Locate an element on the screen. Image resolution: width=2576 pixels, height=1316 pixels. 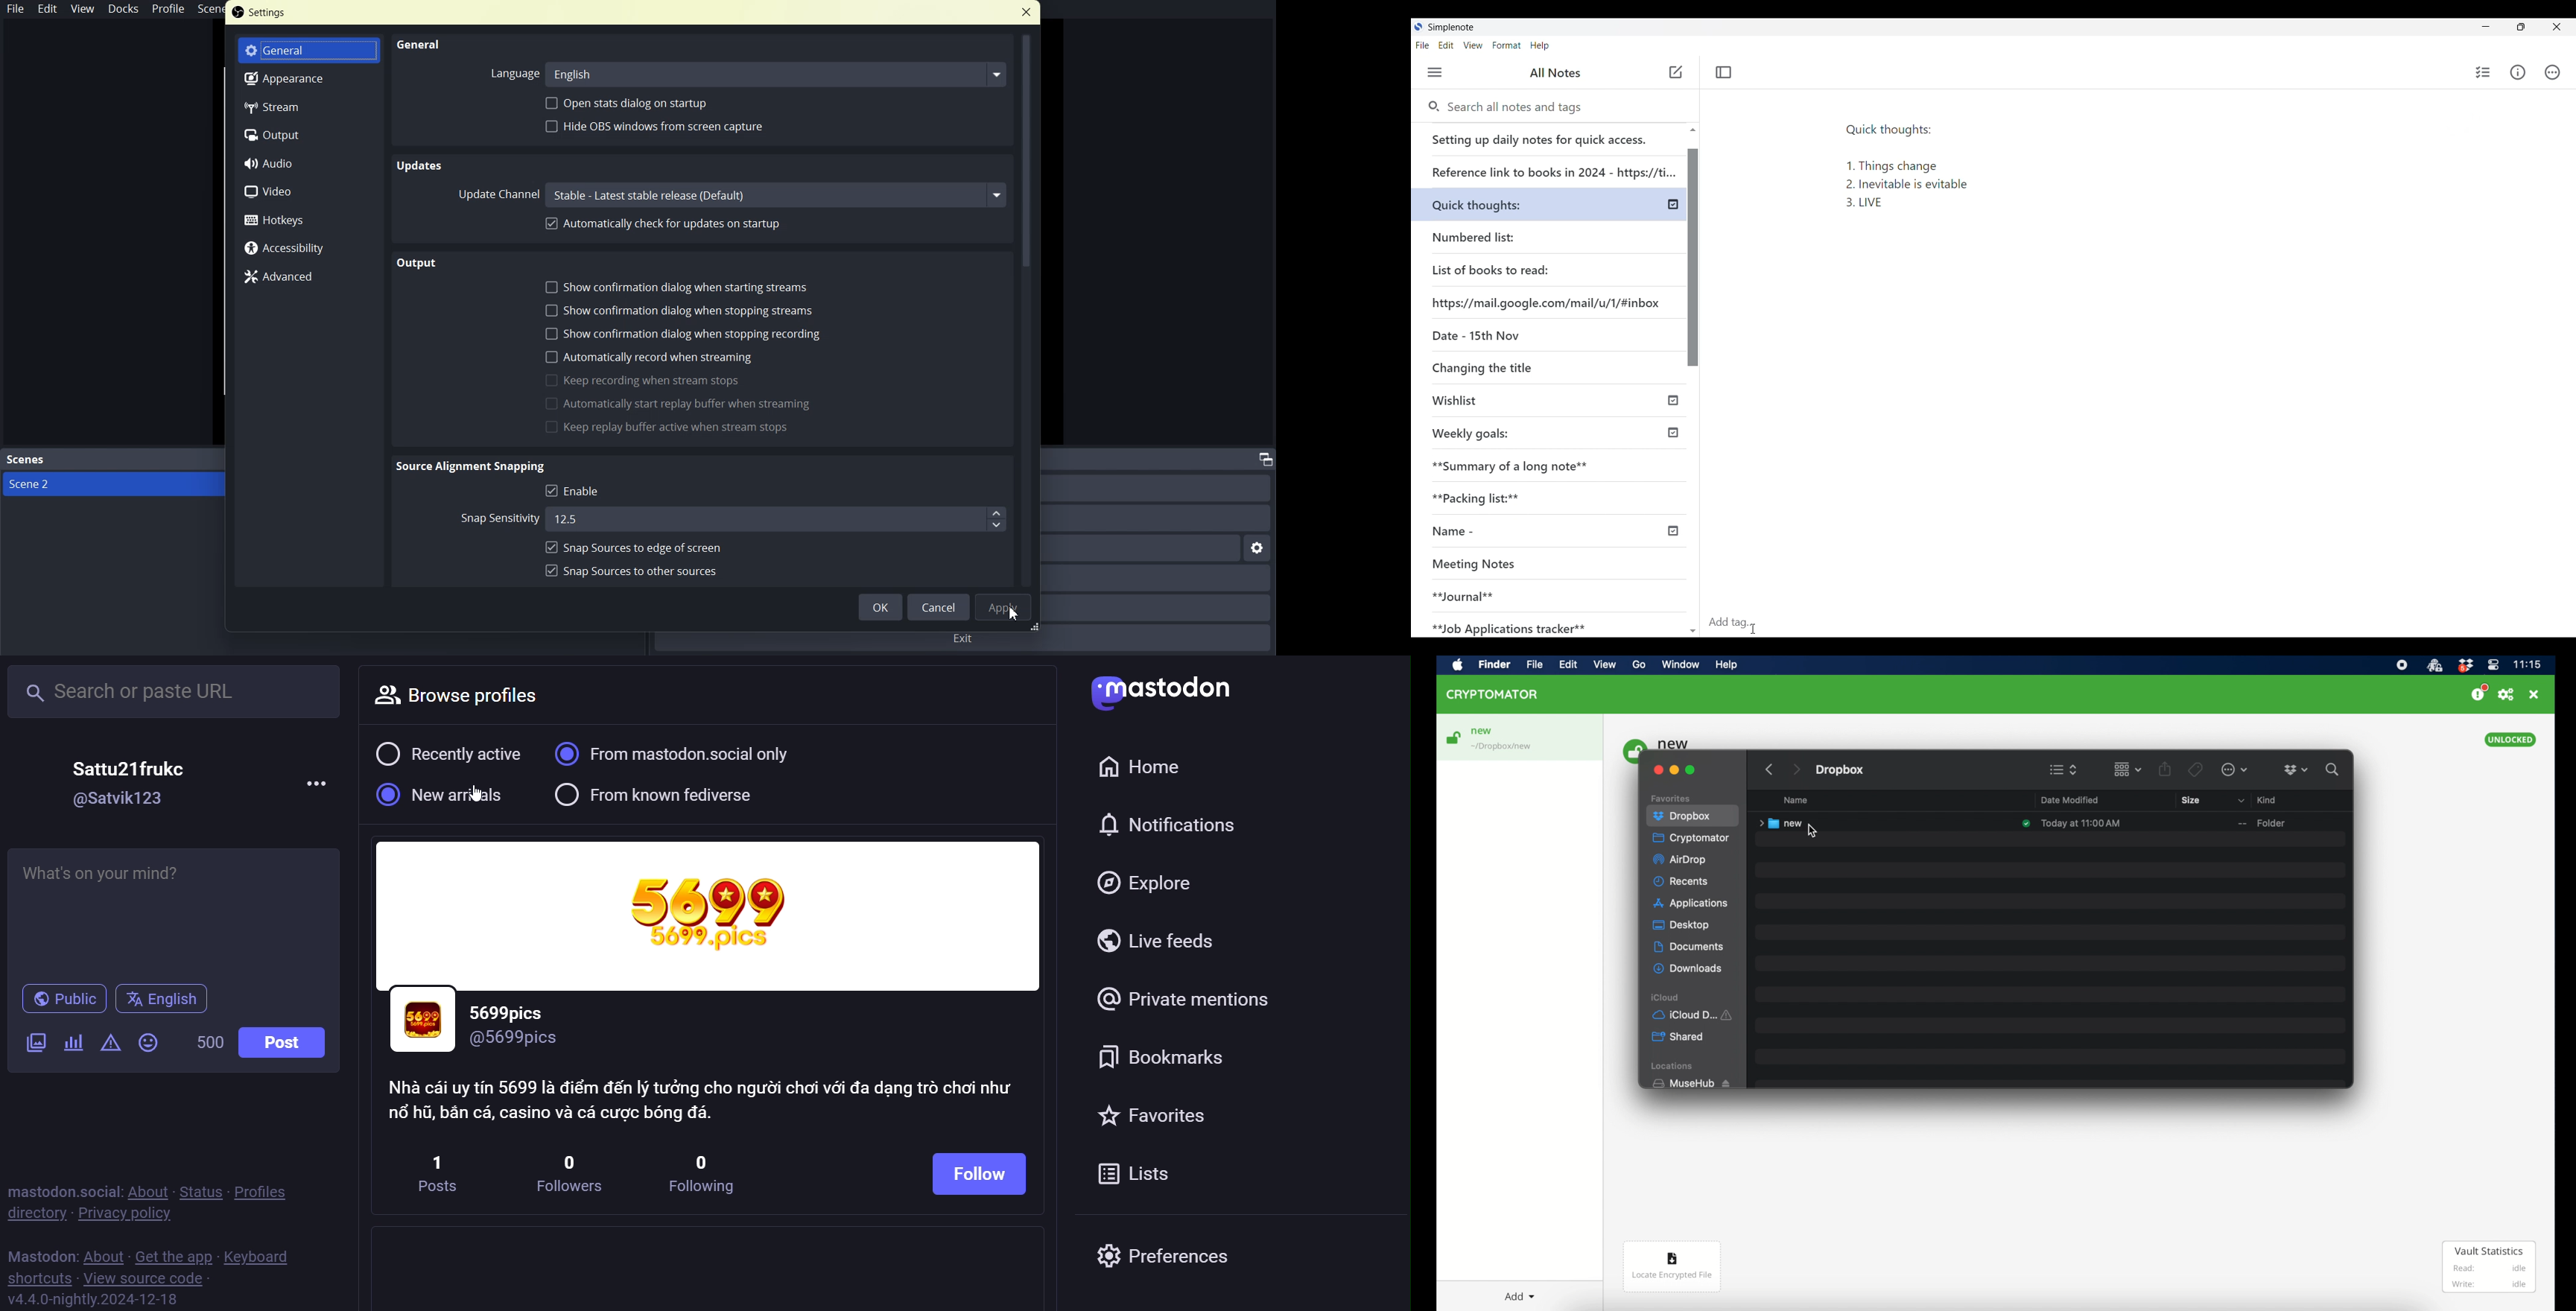
Automatically start reply buffer vein streaming is located at coordinates (678, 404).